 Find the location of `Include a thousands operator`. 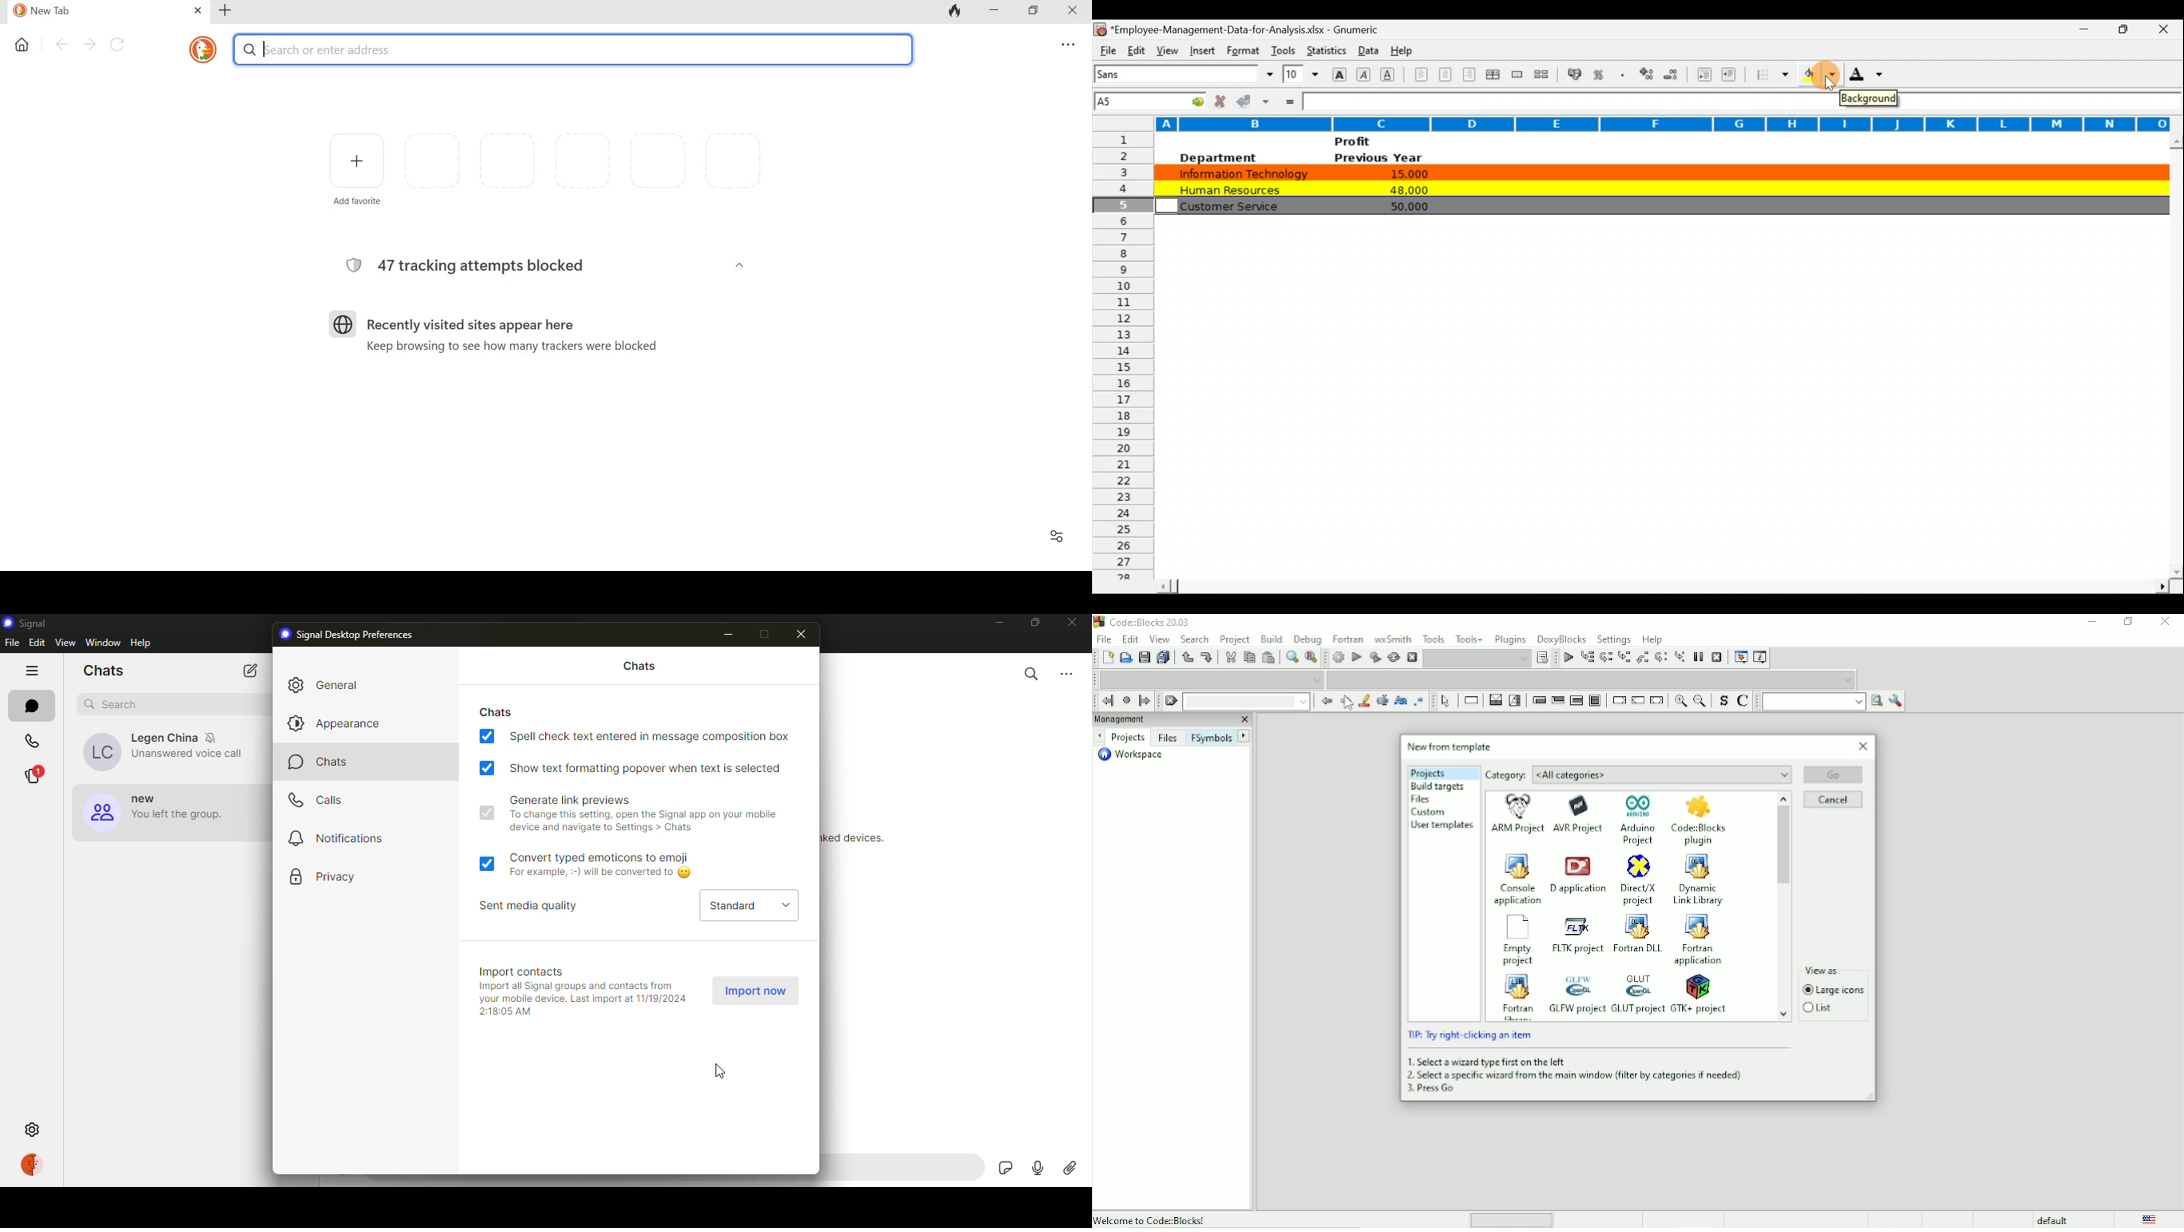

Include a thousands operator is located at coordinates (1625, 76).